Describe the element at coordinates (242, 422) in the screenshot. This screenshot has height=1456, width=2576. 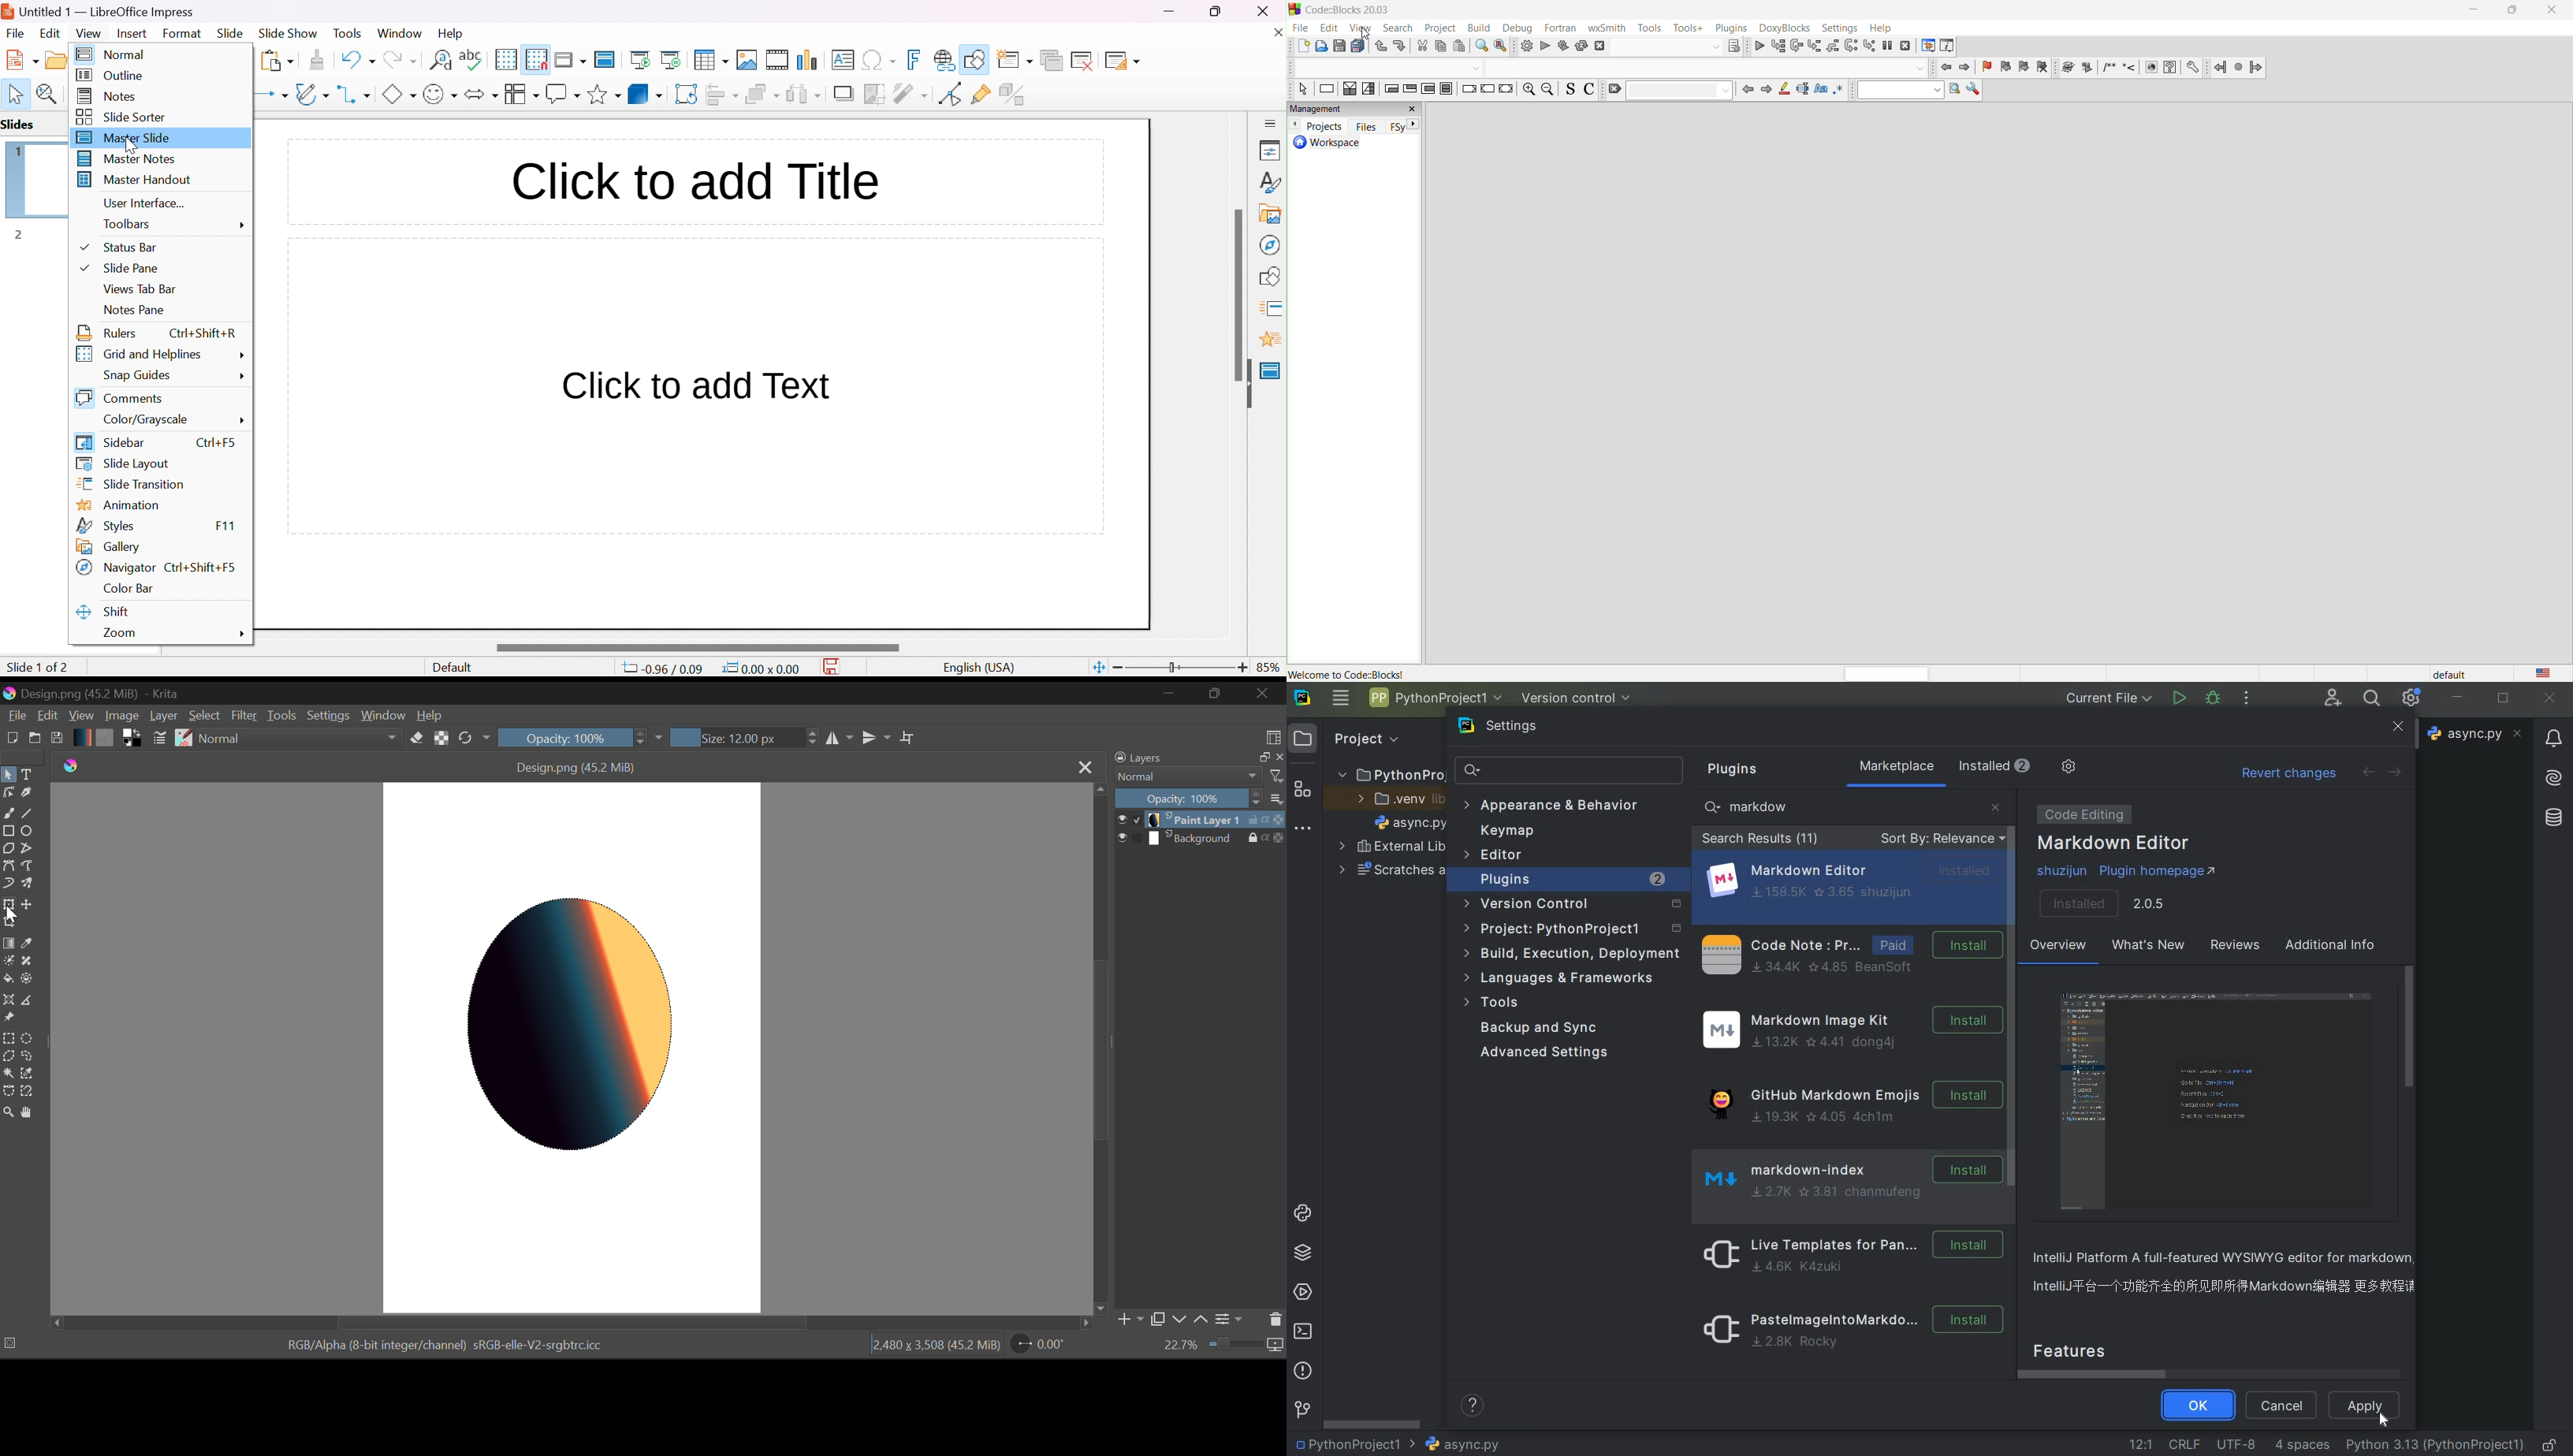
I see `more` at that location.